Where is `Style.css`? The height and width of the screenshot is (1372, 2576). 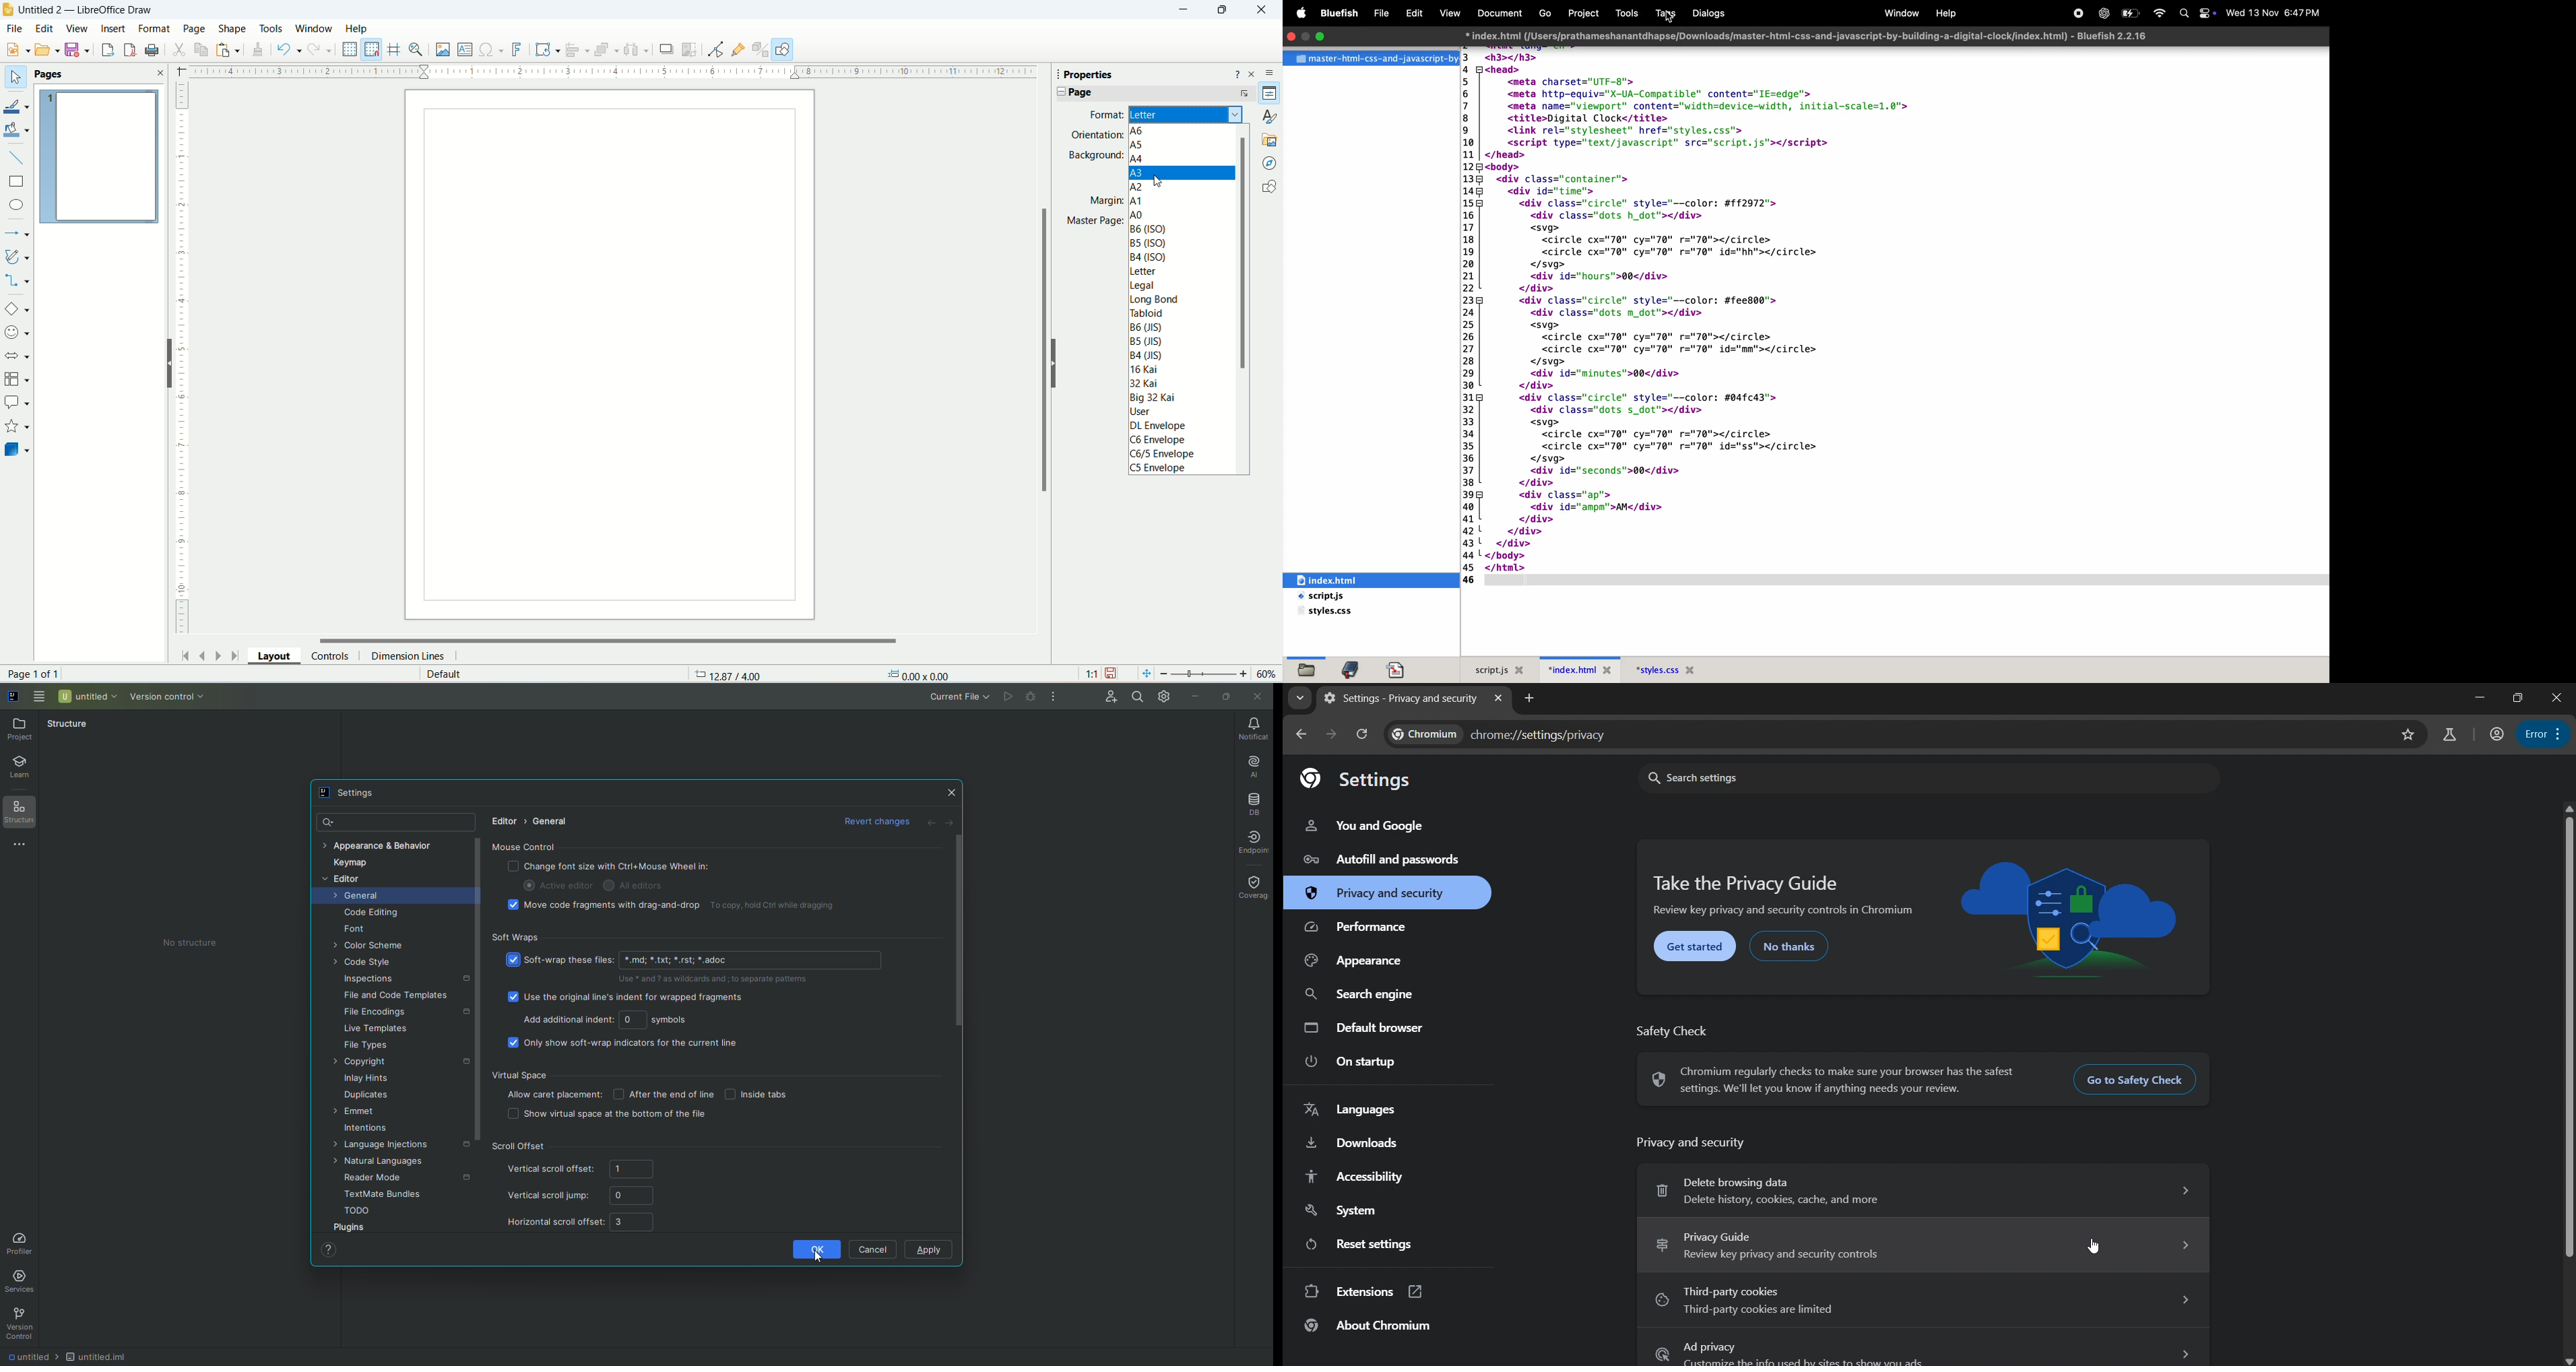
Style.css is located at coordinates (1655, 670).